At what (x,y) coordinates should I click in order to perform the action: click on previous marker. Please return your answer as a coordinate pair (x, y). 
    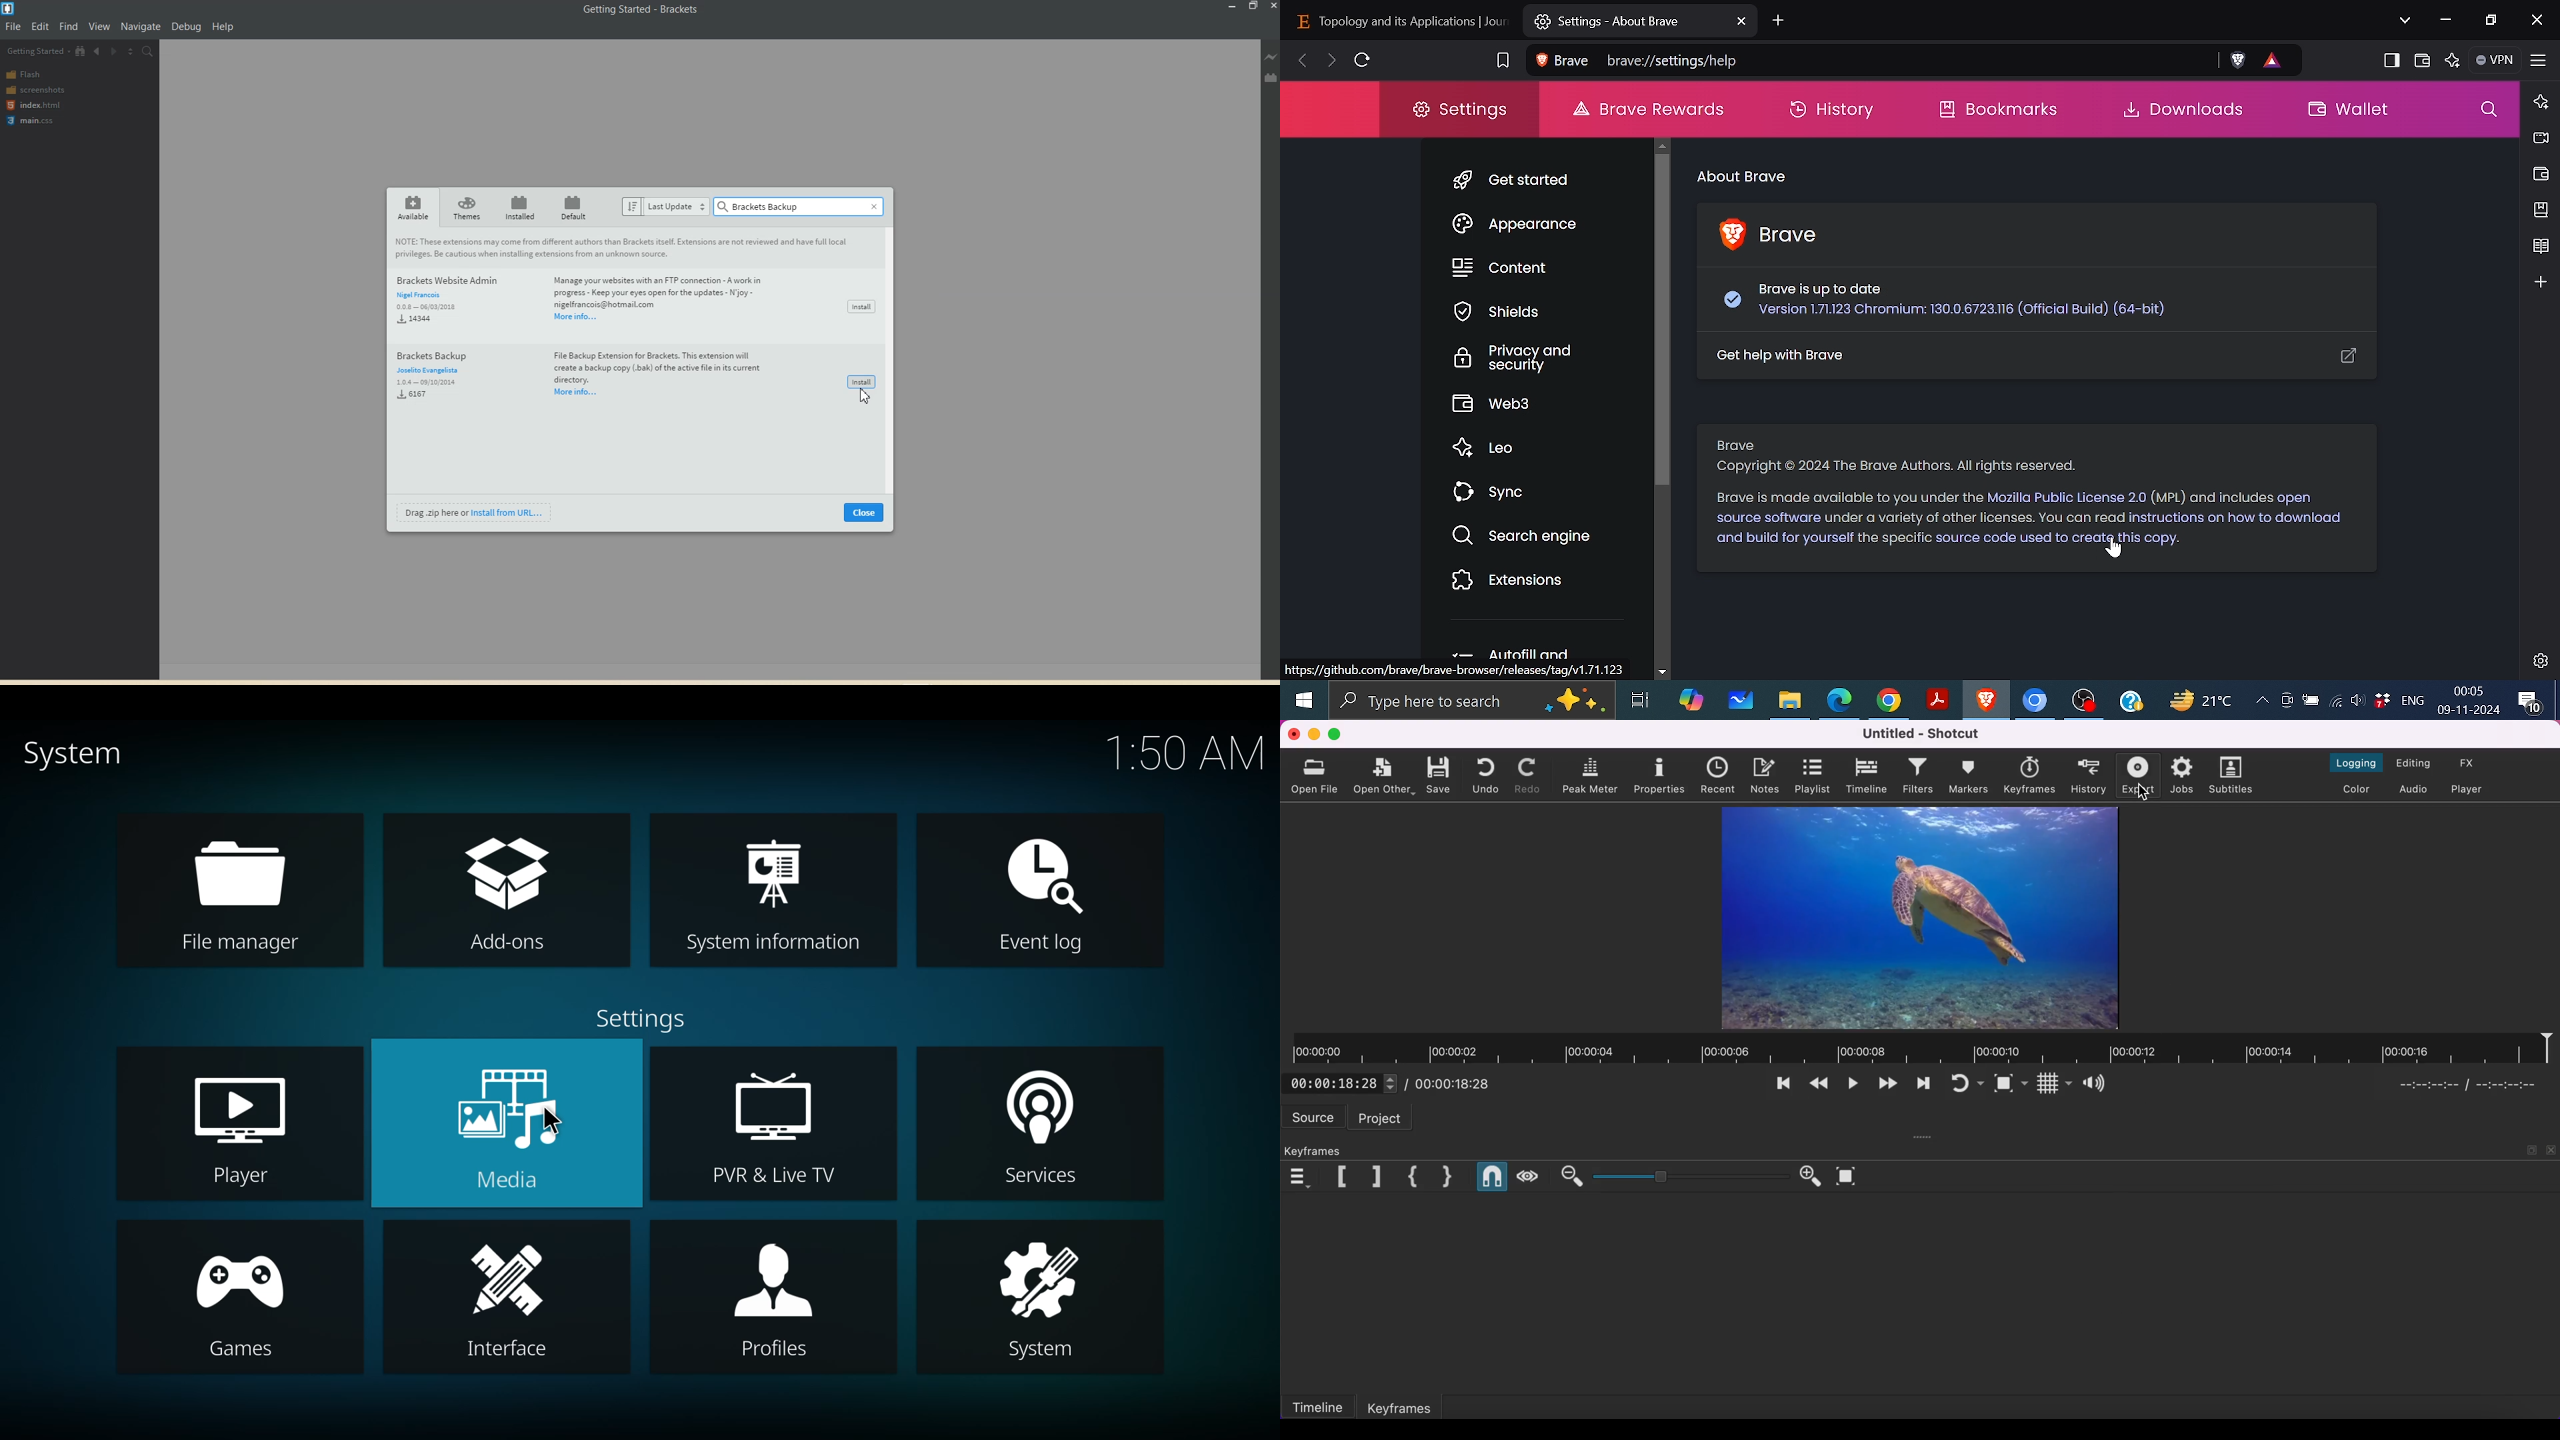
    Looking at the image, I should click on (1335, 1176).